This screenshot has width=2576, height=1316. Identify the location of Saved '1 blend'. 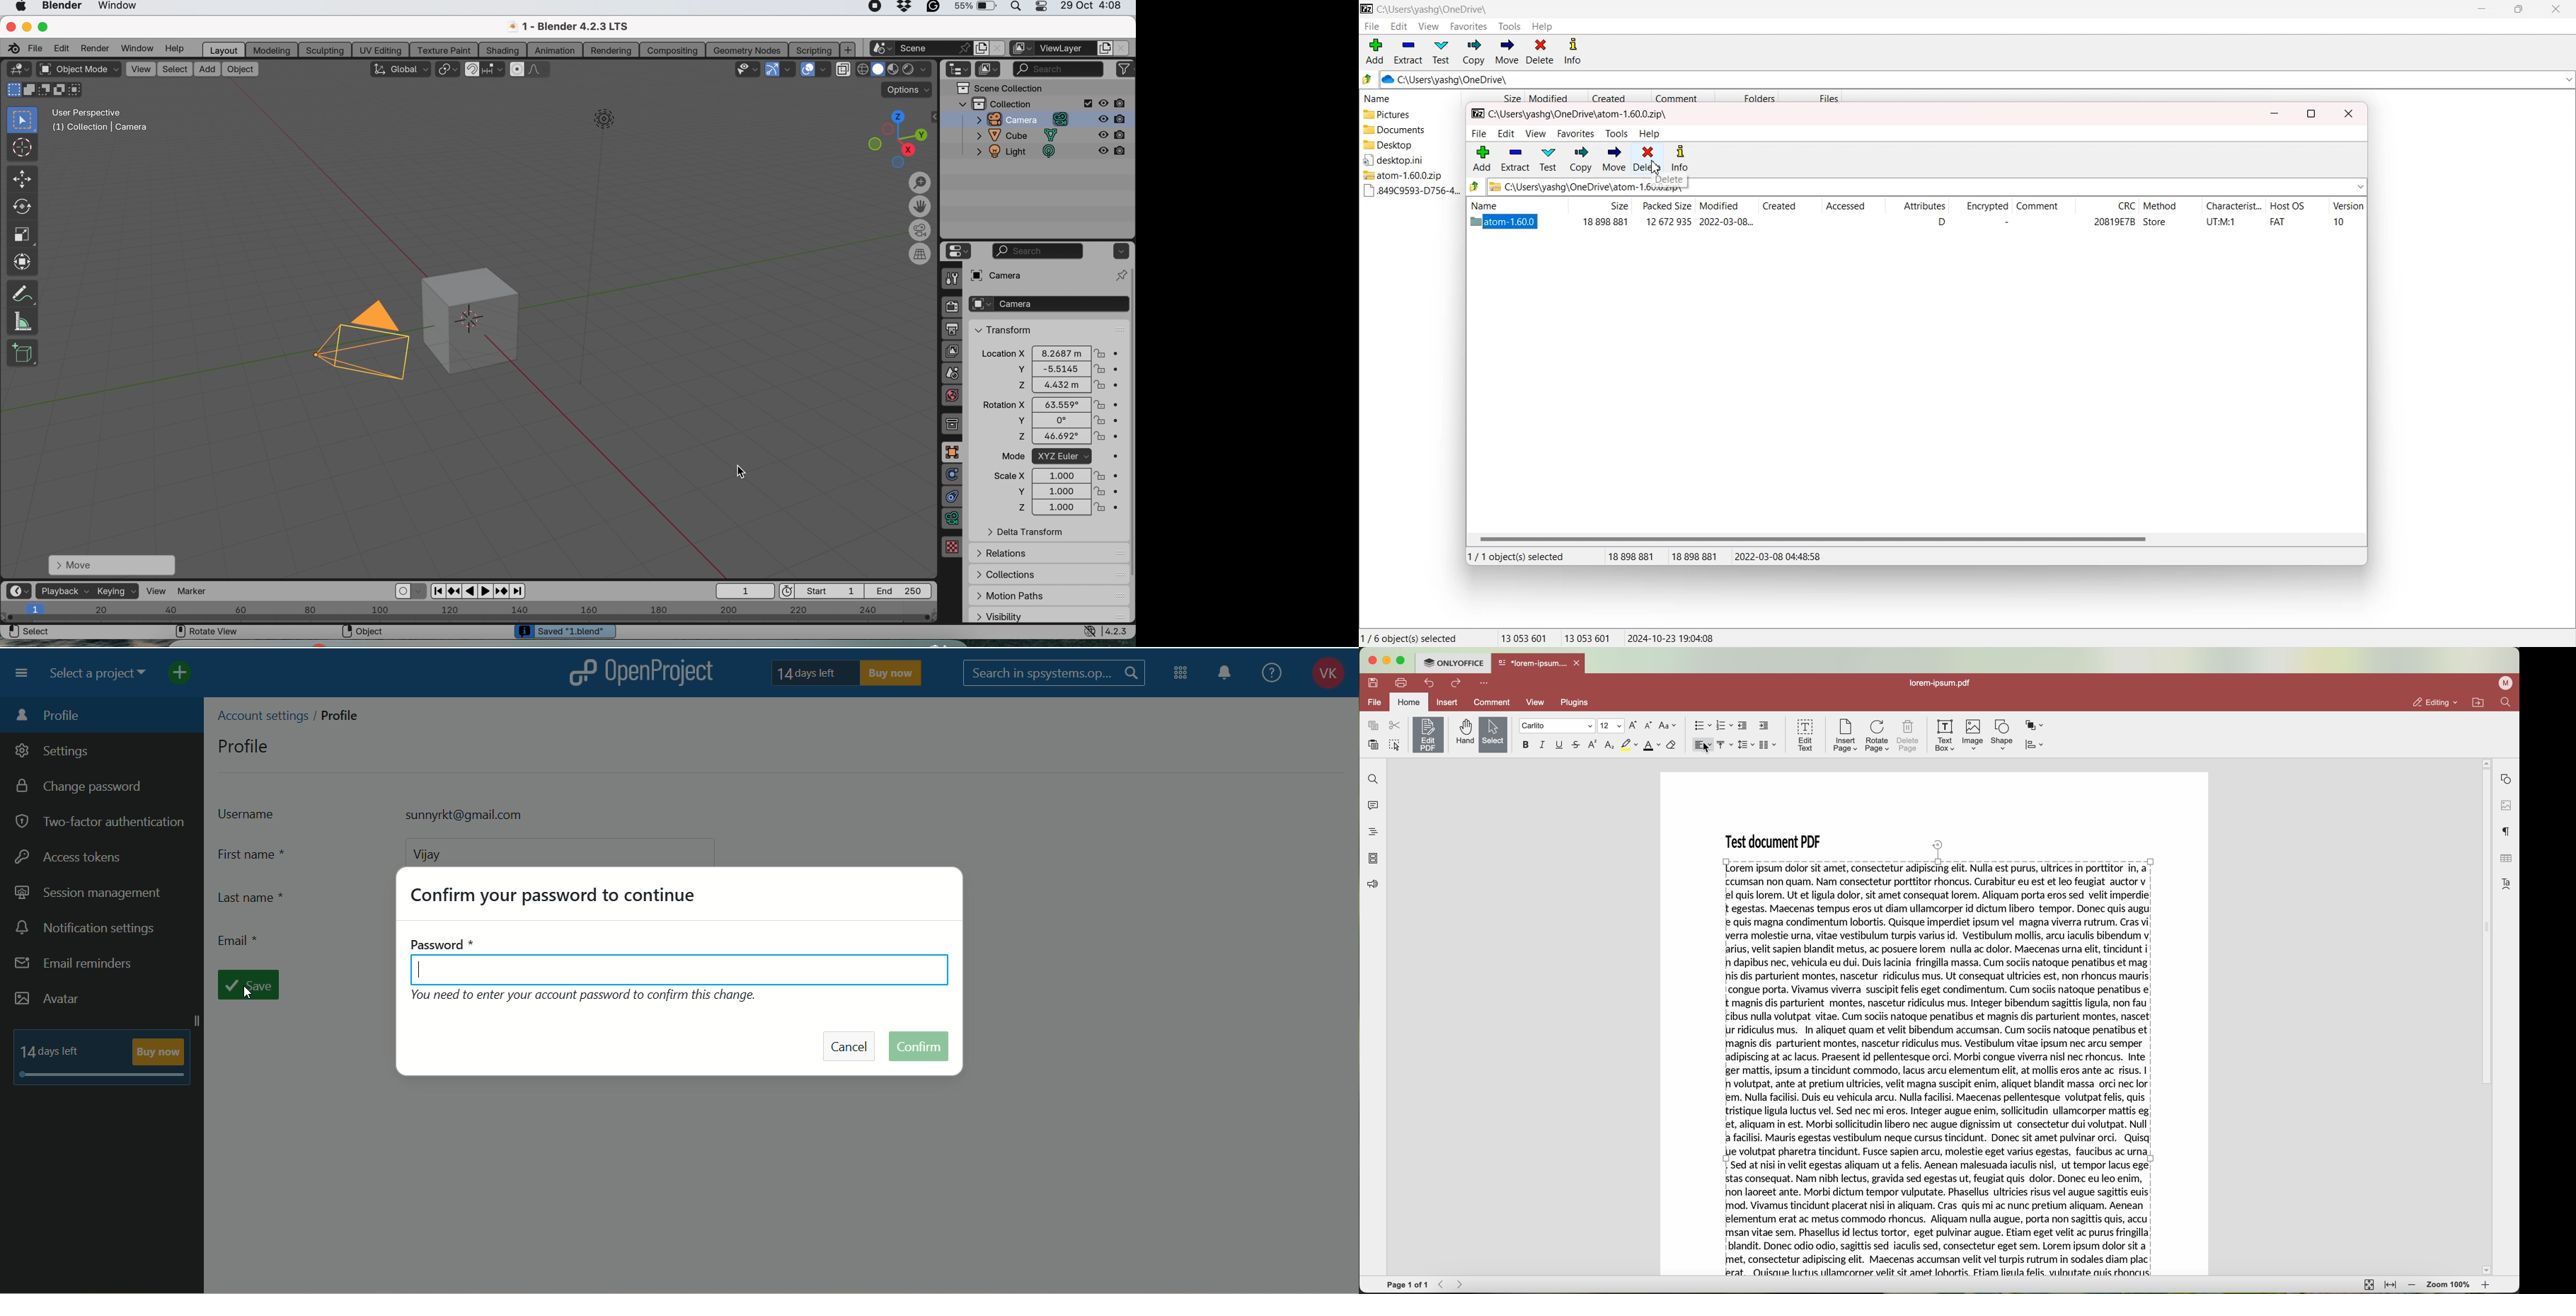
(568, 632).